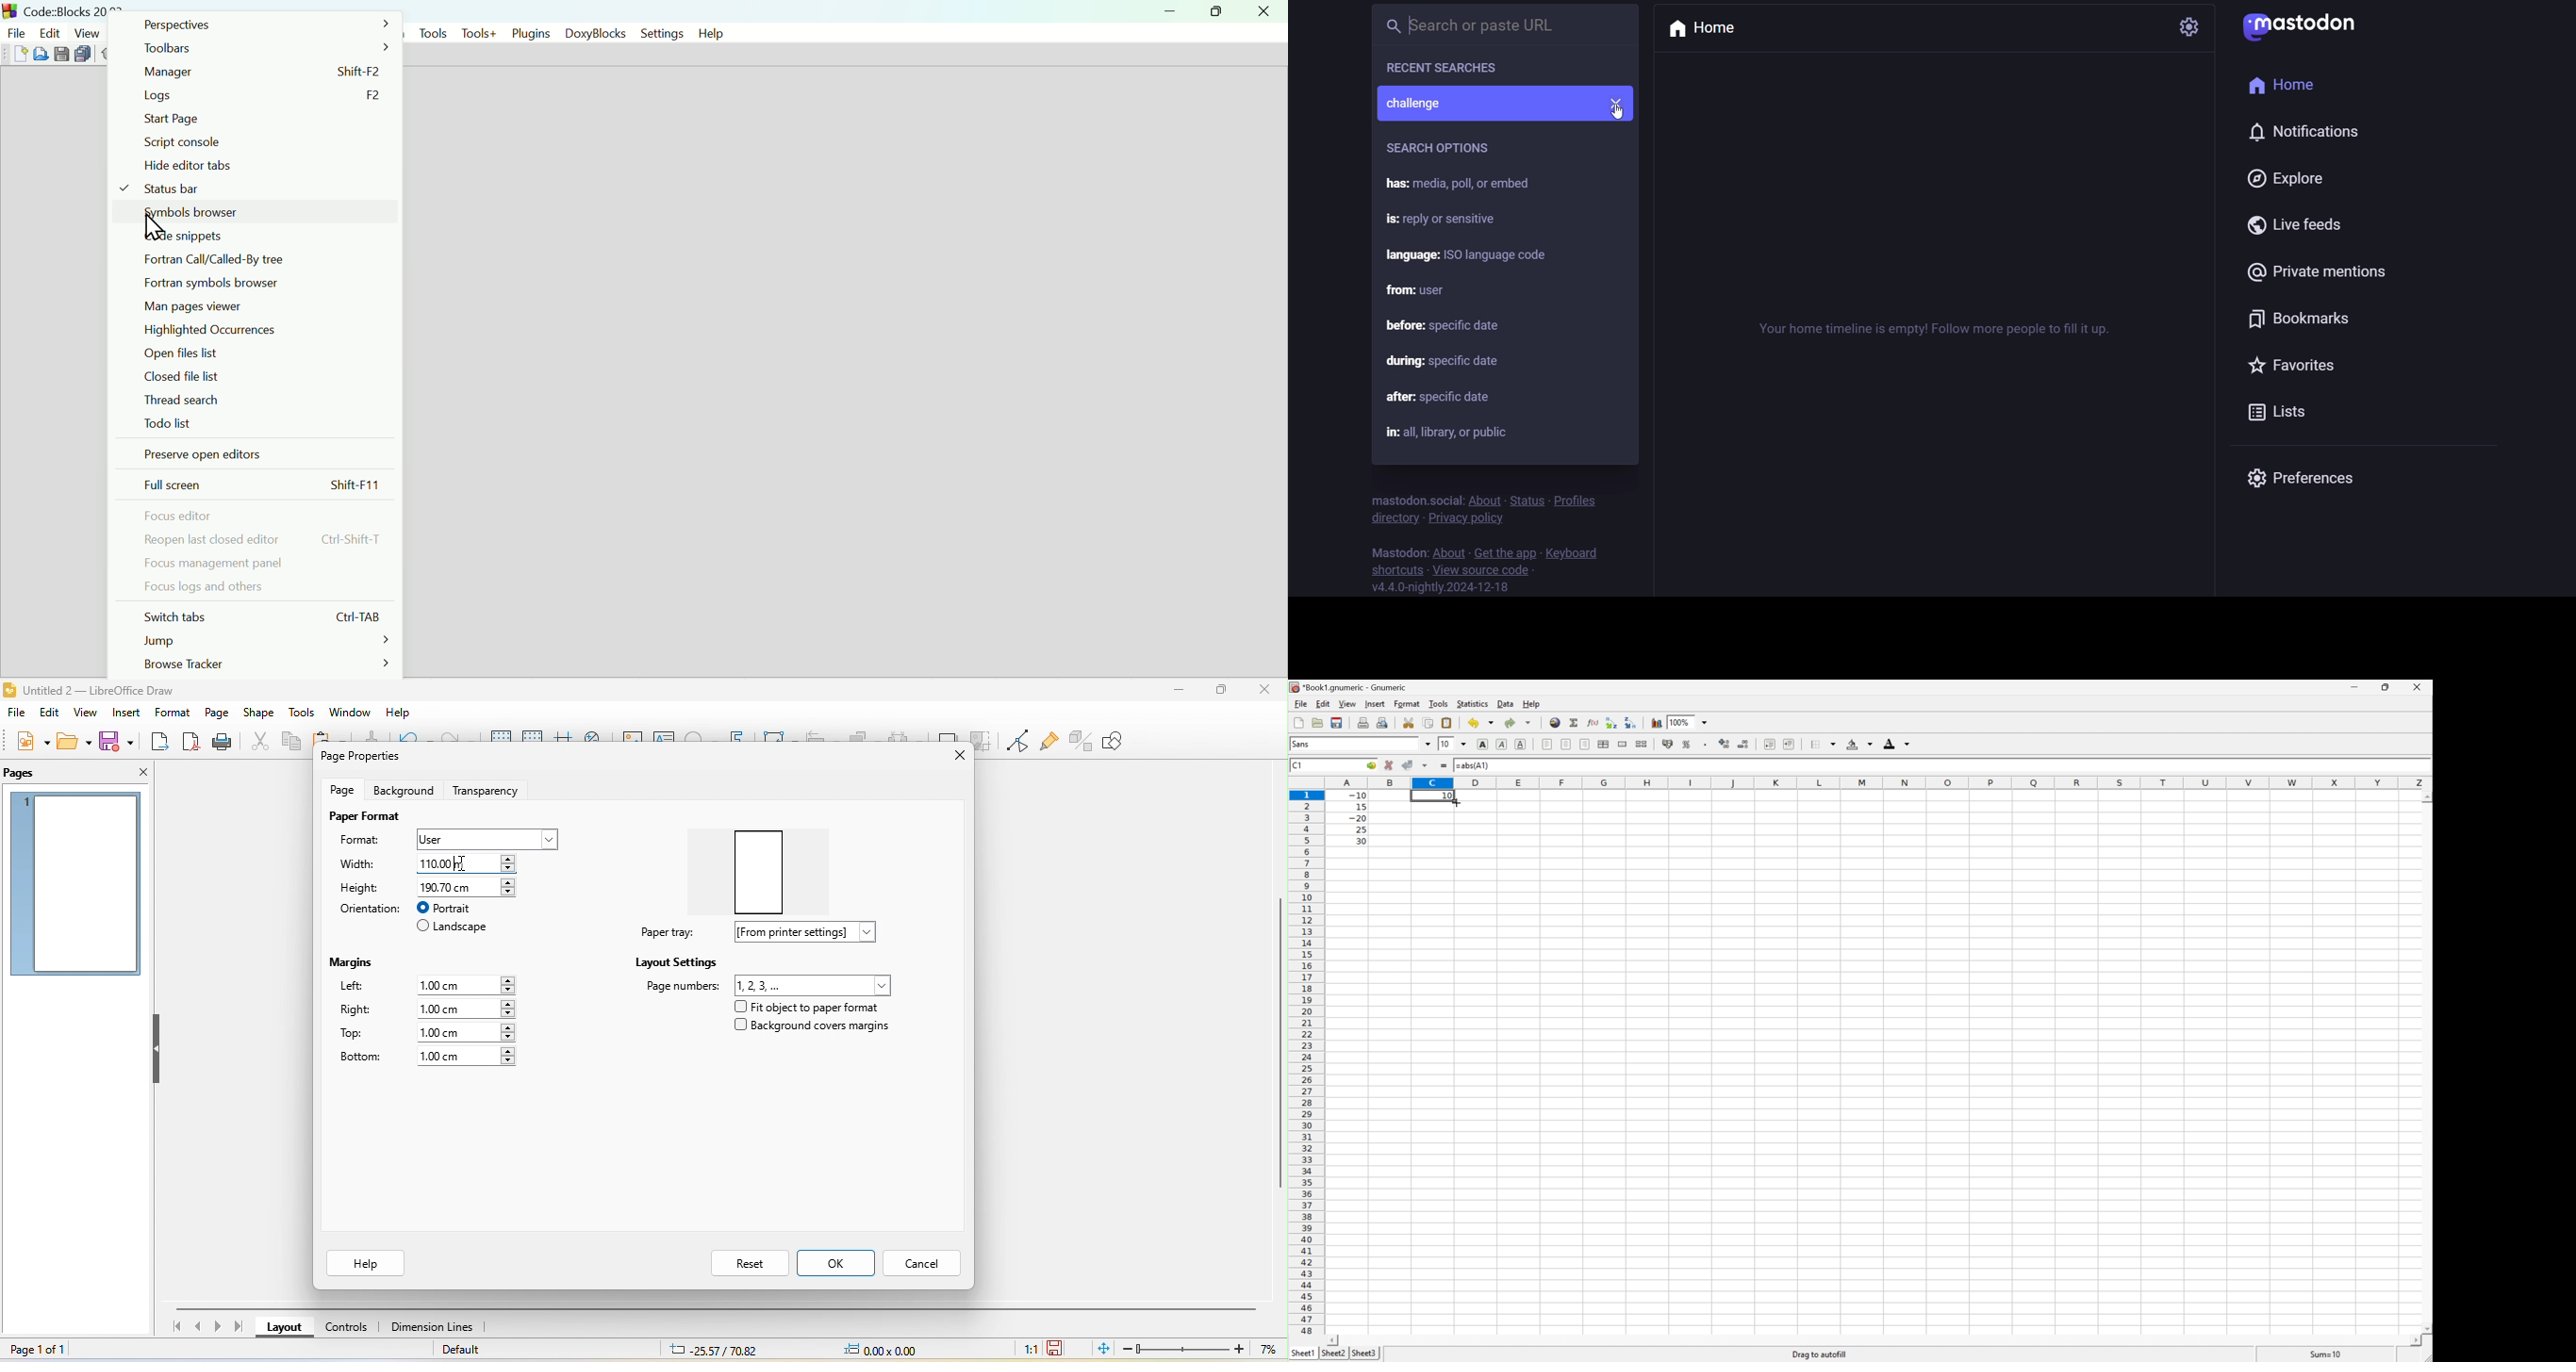  What do you see at coordinates (1347, 704) in the screenshot?
I see `View` at bounding box center [1347, 704].